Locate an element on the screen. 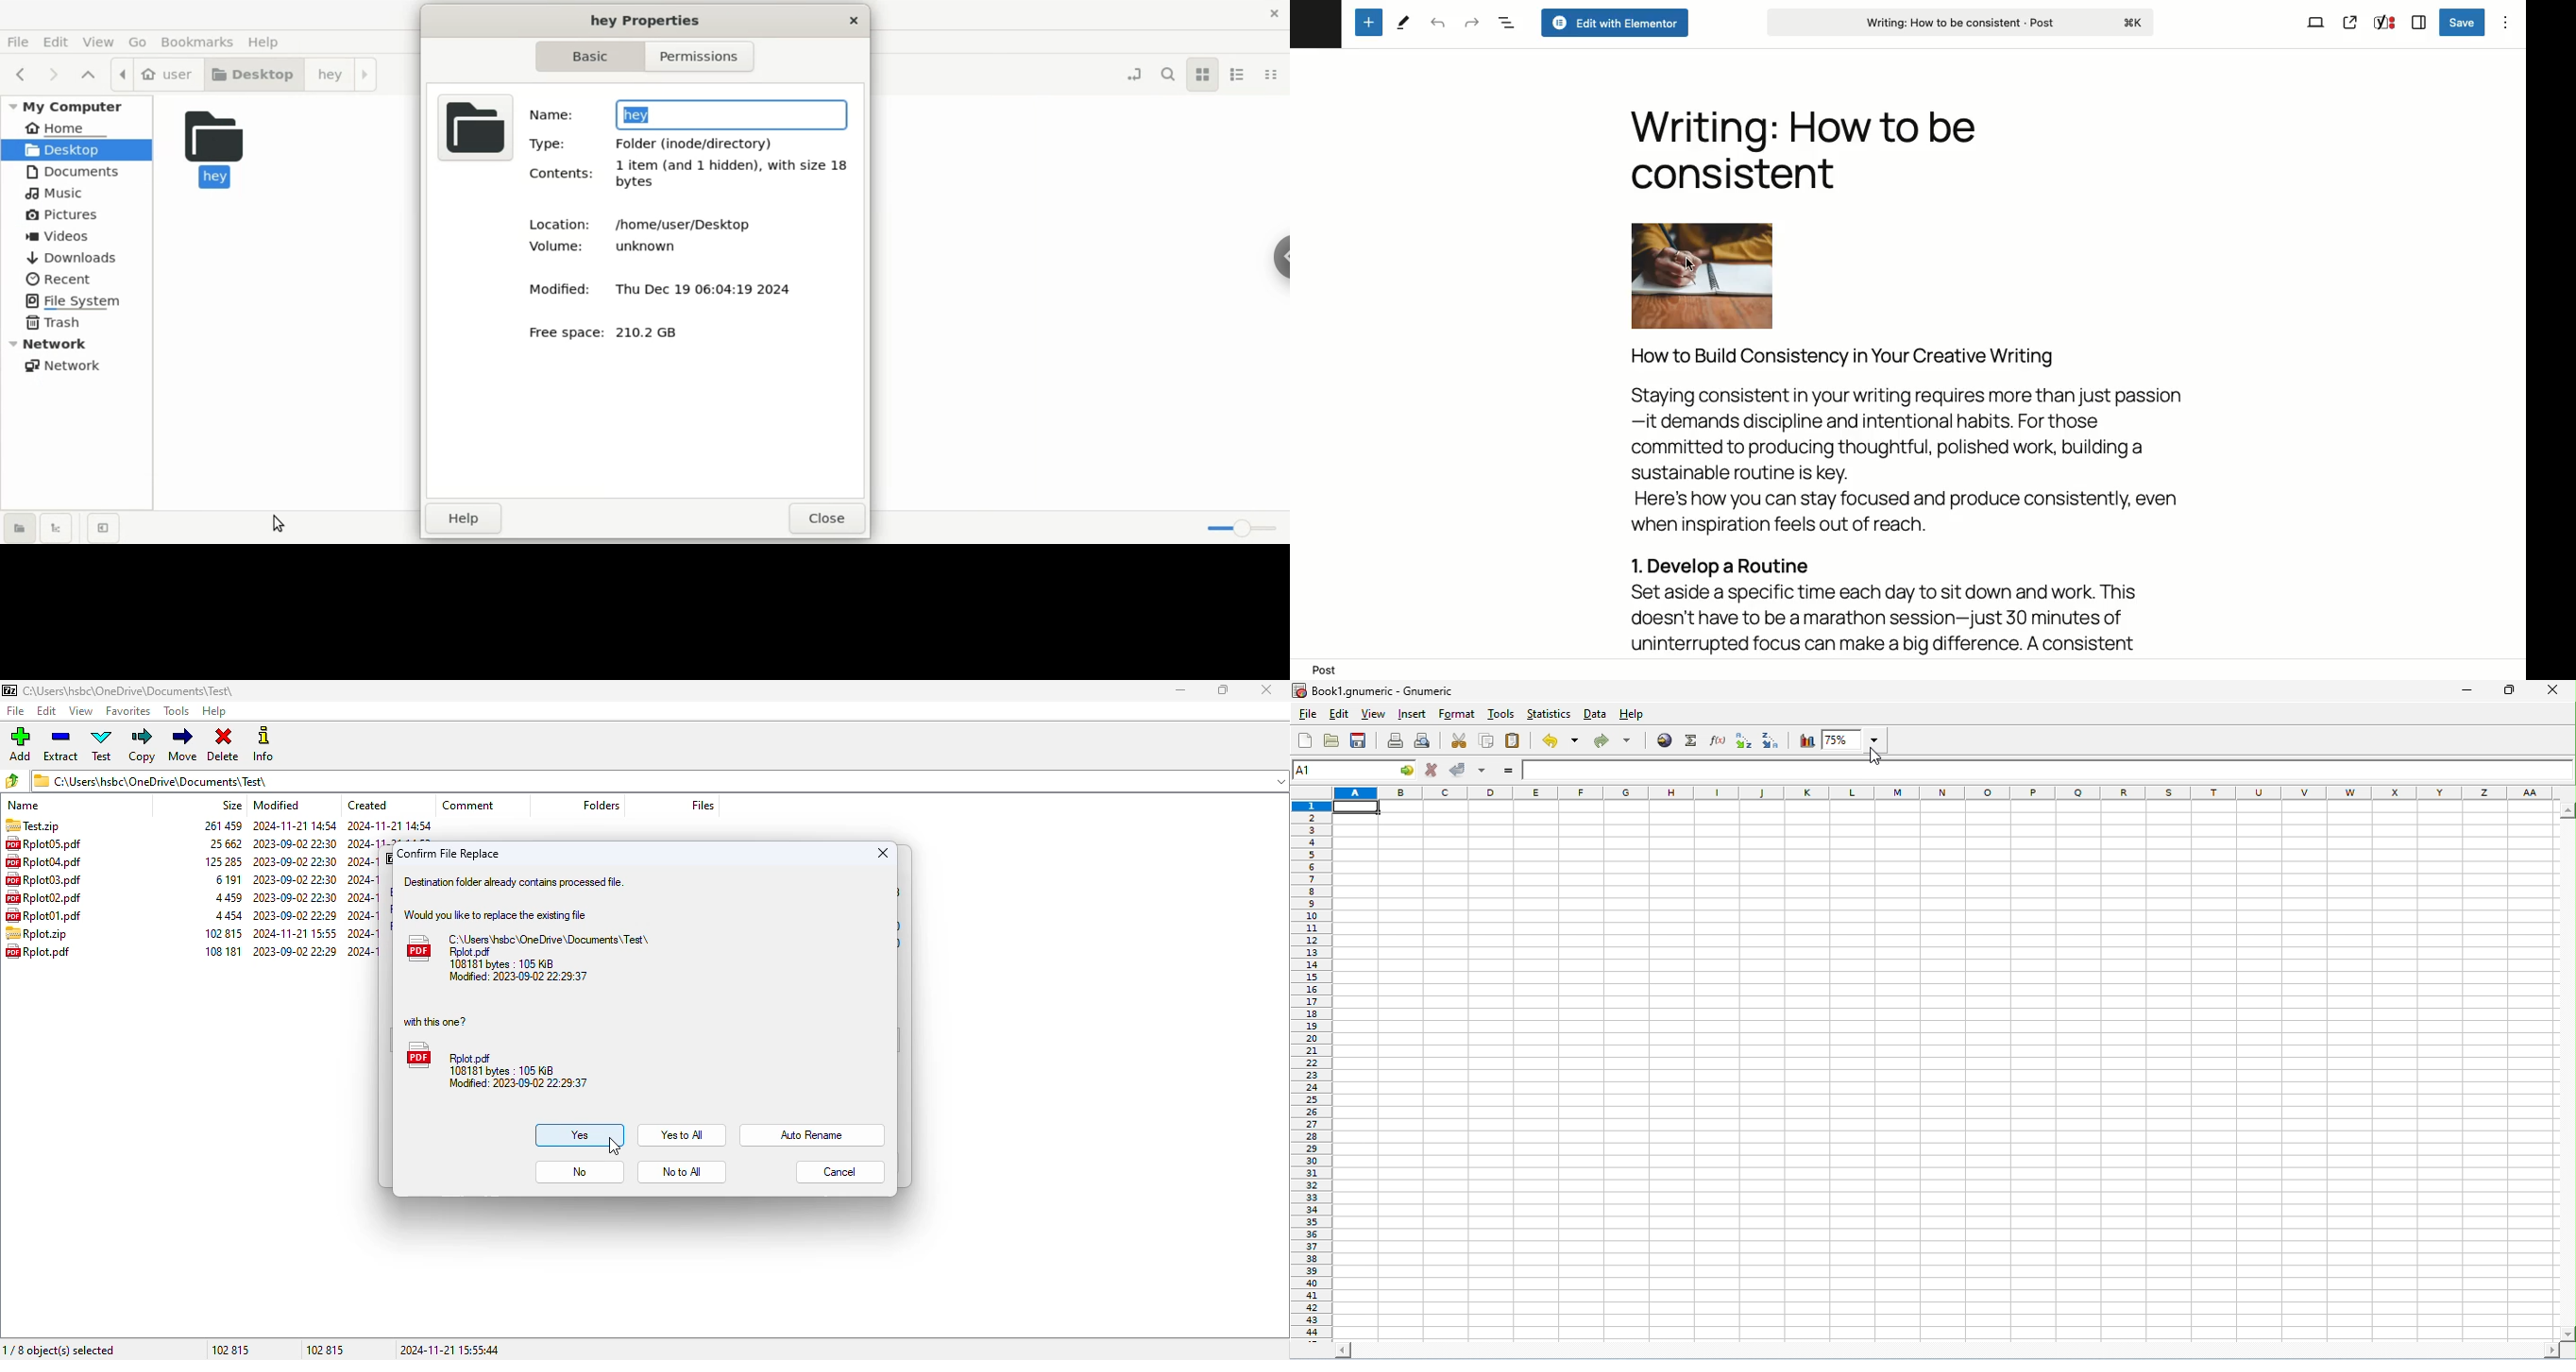 The image size is (2576, 1372). Book1 gnumeric - Gnumeric is located at coordinates (1376, 690).